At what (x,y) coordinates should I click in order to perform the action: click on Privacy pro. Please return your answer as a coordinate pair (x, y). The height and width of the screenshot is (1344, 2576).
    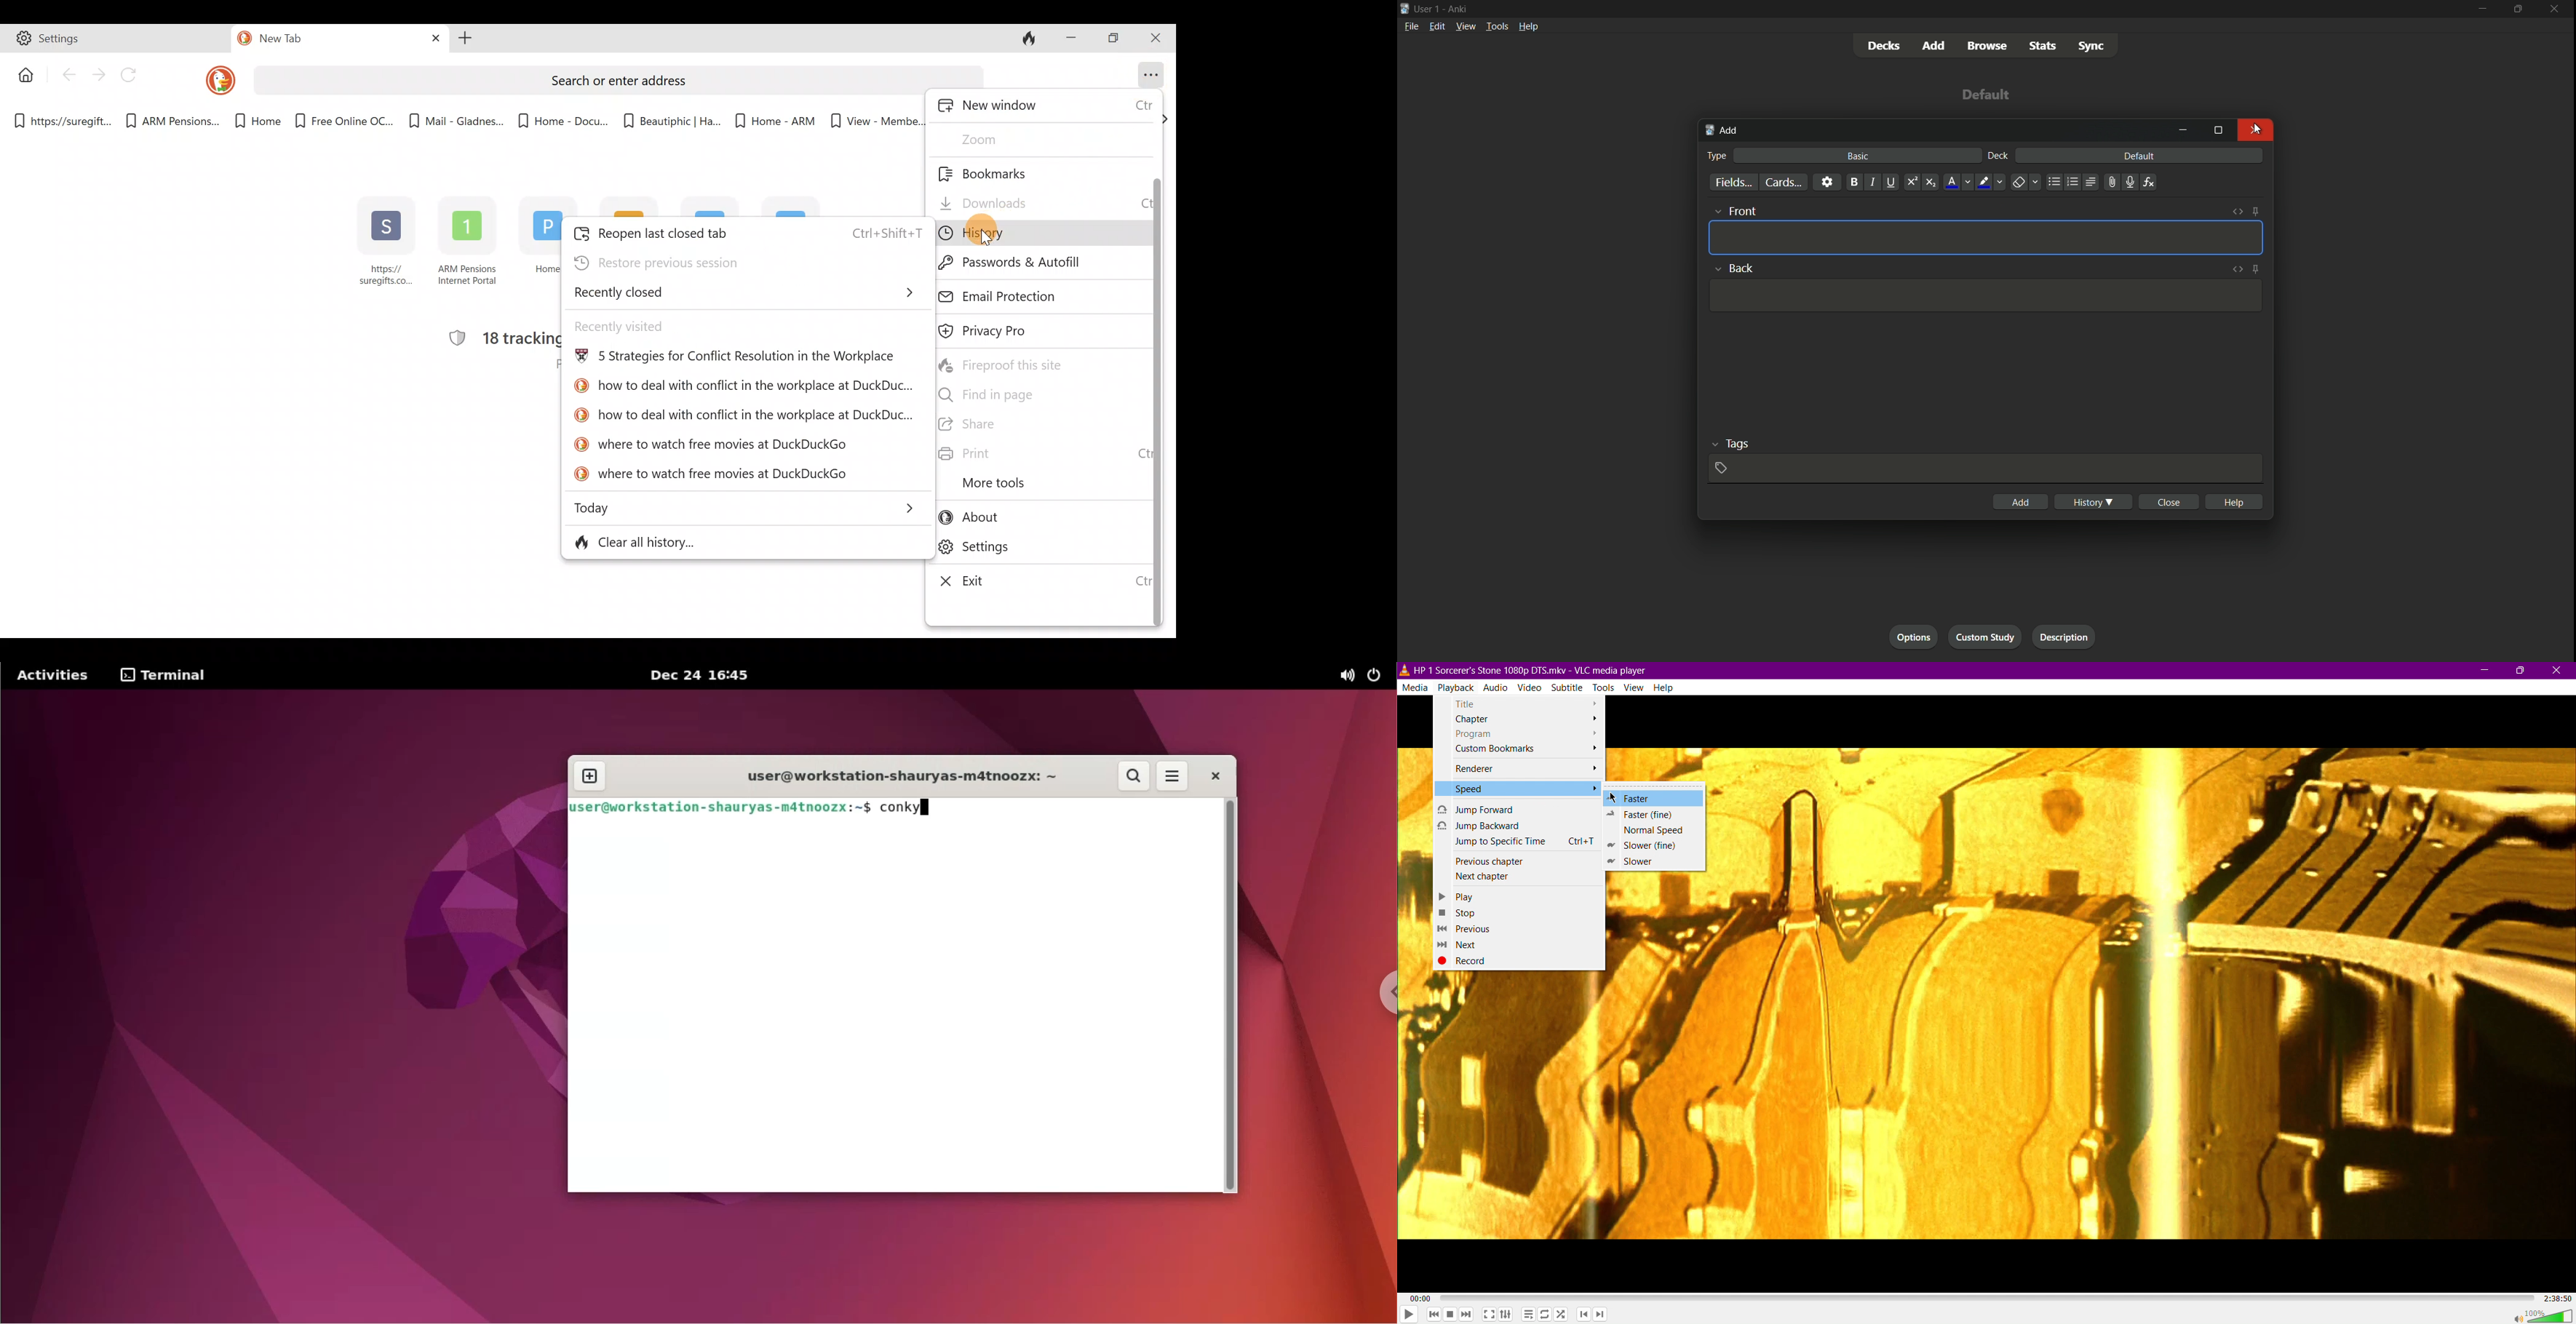
    Looking at the image, I should click on (1010, 332).